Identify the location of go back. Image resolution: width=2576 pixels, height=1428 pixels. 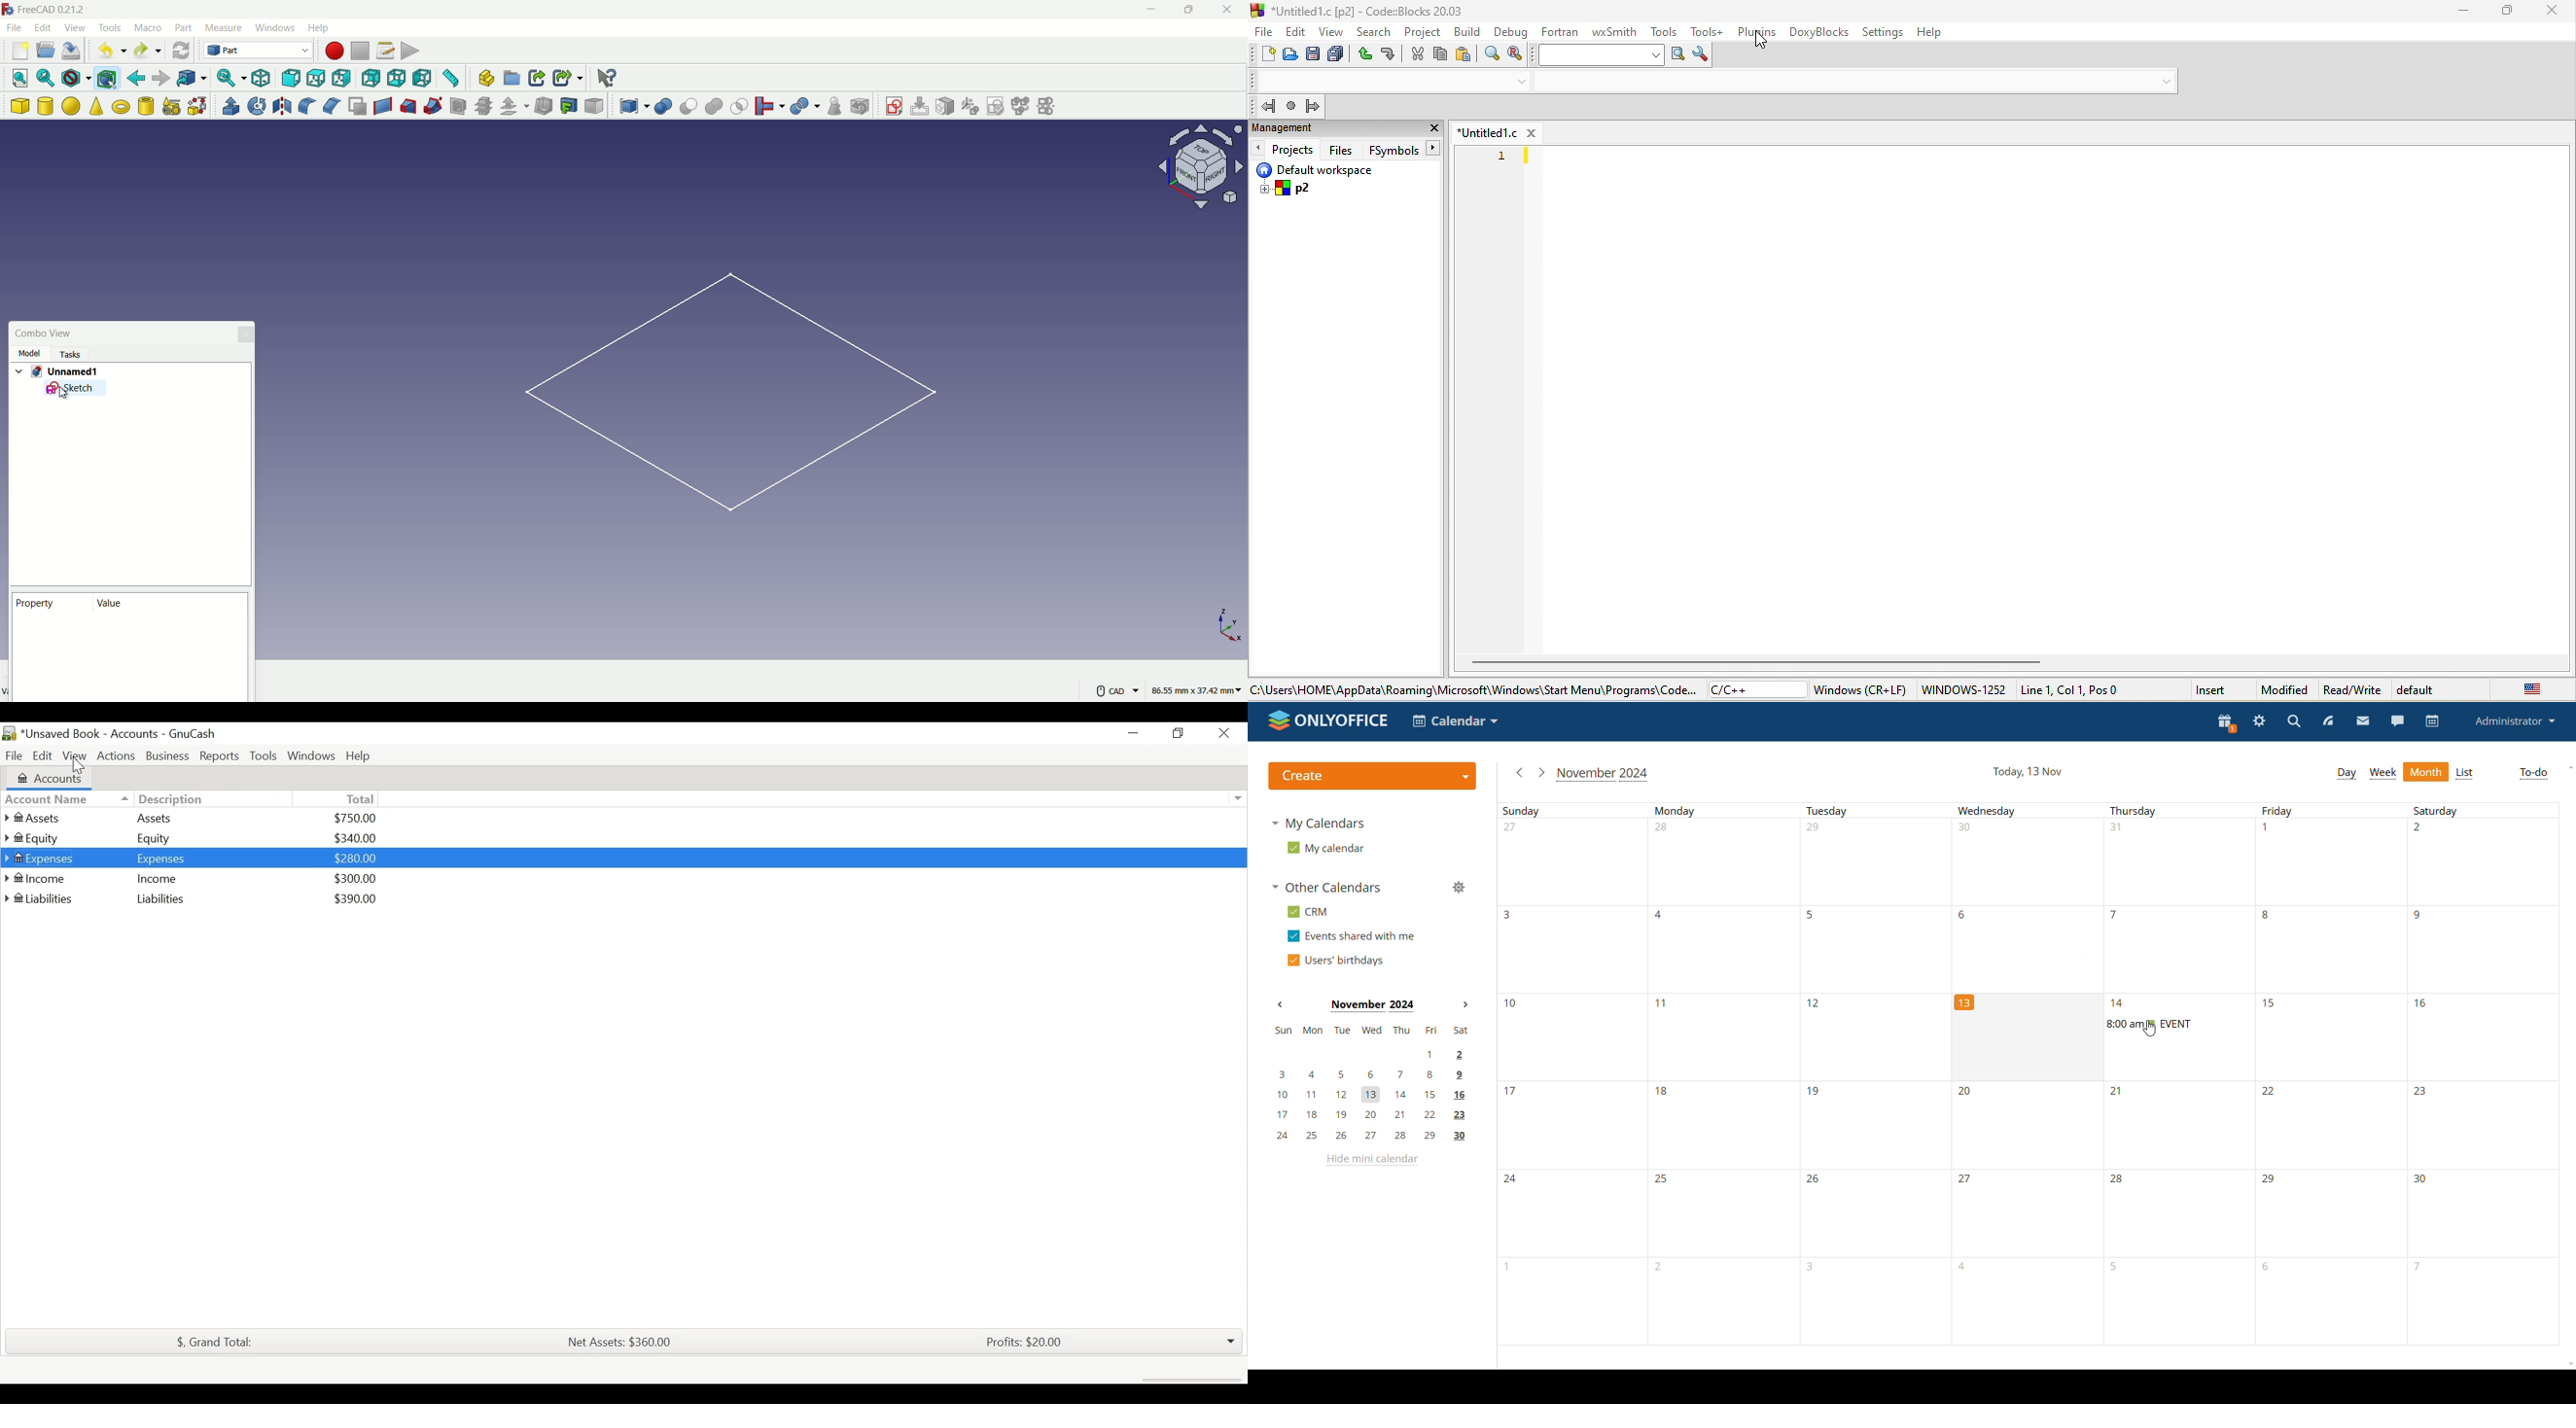
(137, 79).